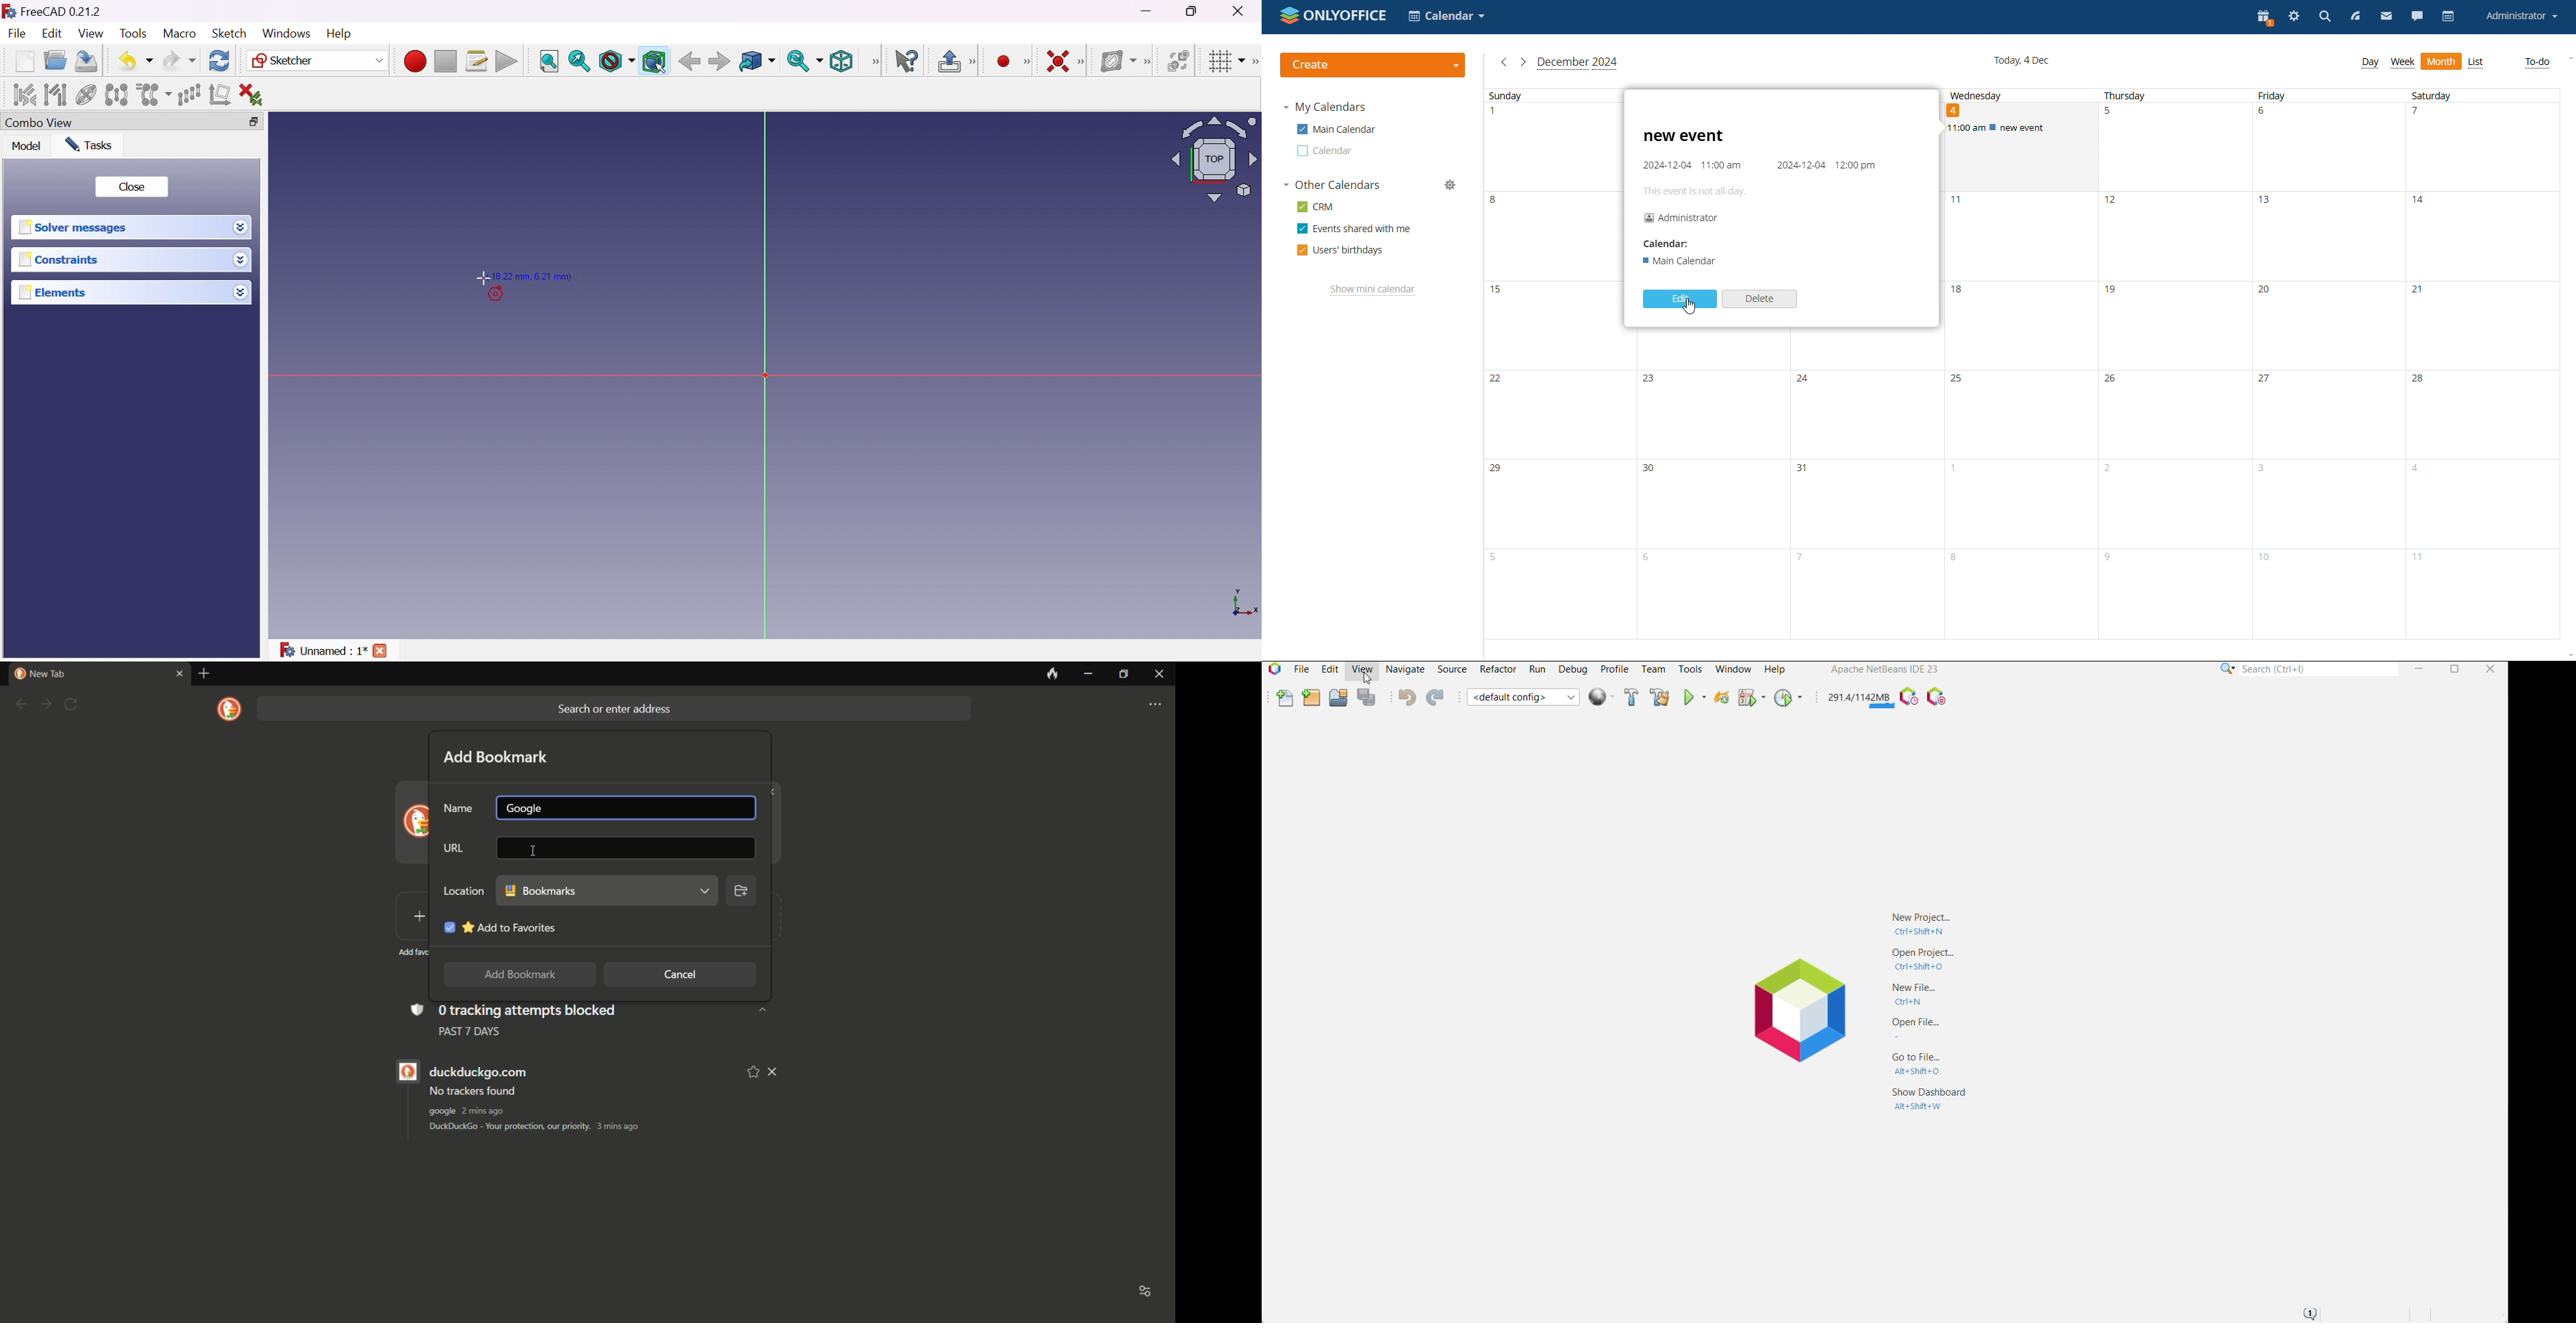  Describe the element at coordinates (17, 35) in the screenshot. I see `File` at that location.